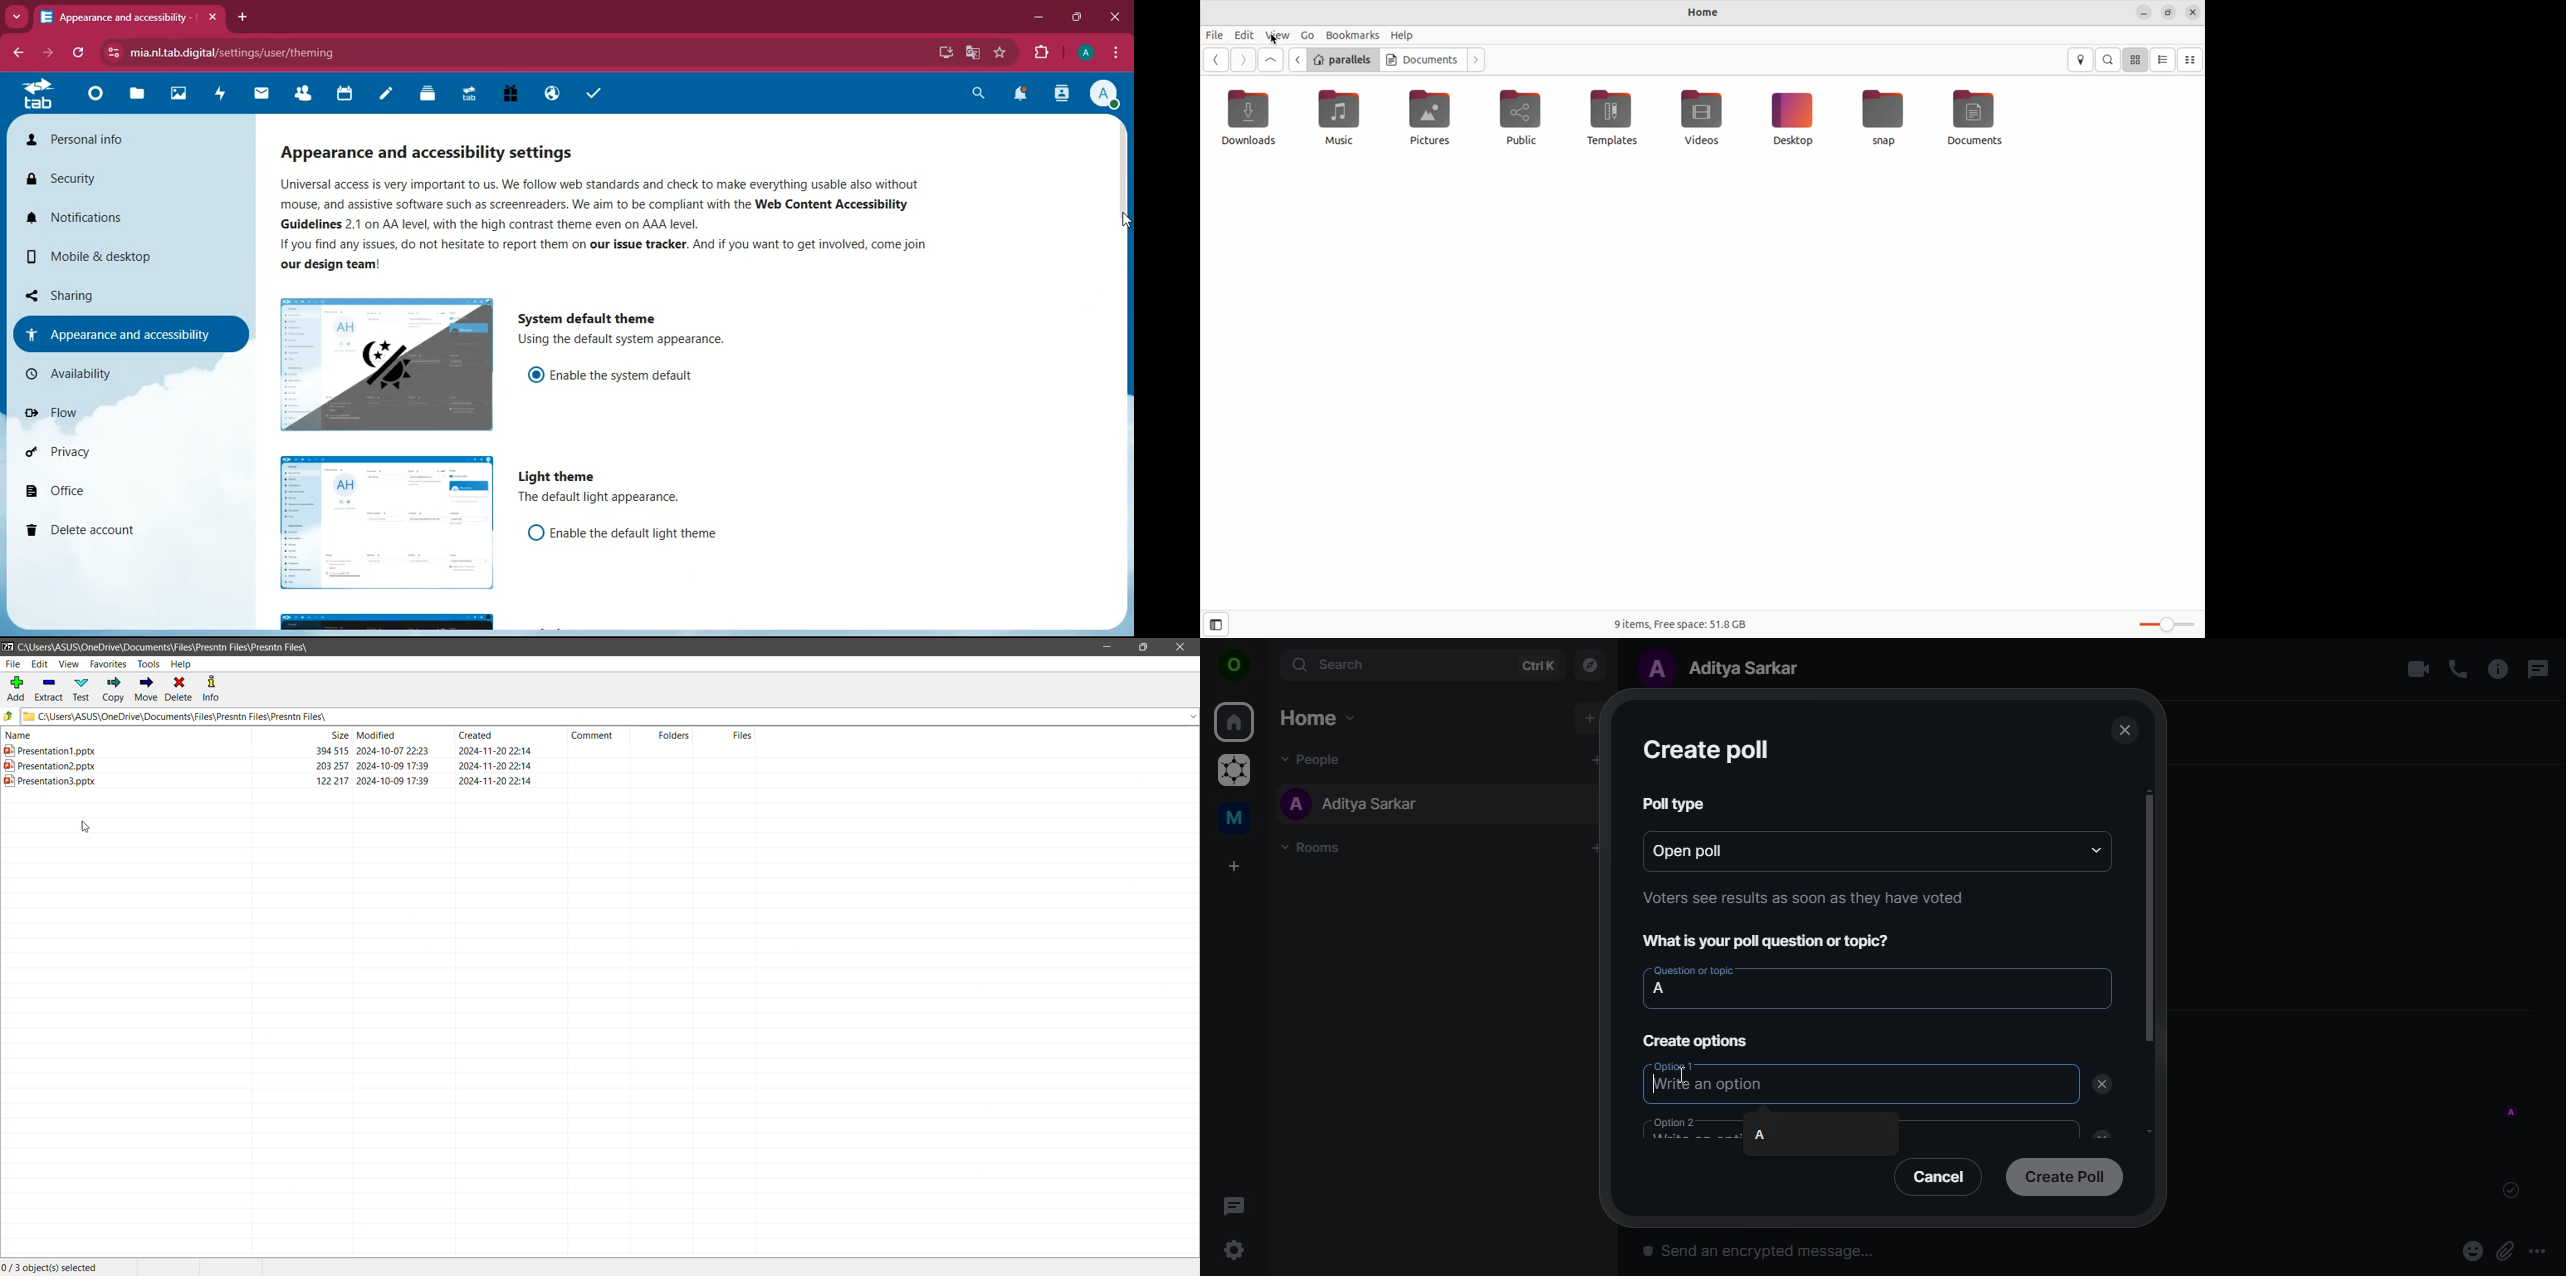  Describe the element at coordinates (1215, 34) in the screenshot. I see `file` at that location.